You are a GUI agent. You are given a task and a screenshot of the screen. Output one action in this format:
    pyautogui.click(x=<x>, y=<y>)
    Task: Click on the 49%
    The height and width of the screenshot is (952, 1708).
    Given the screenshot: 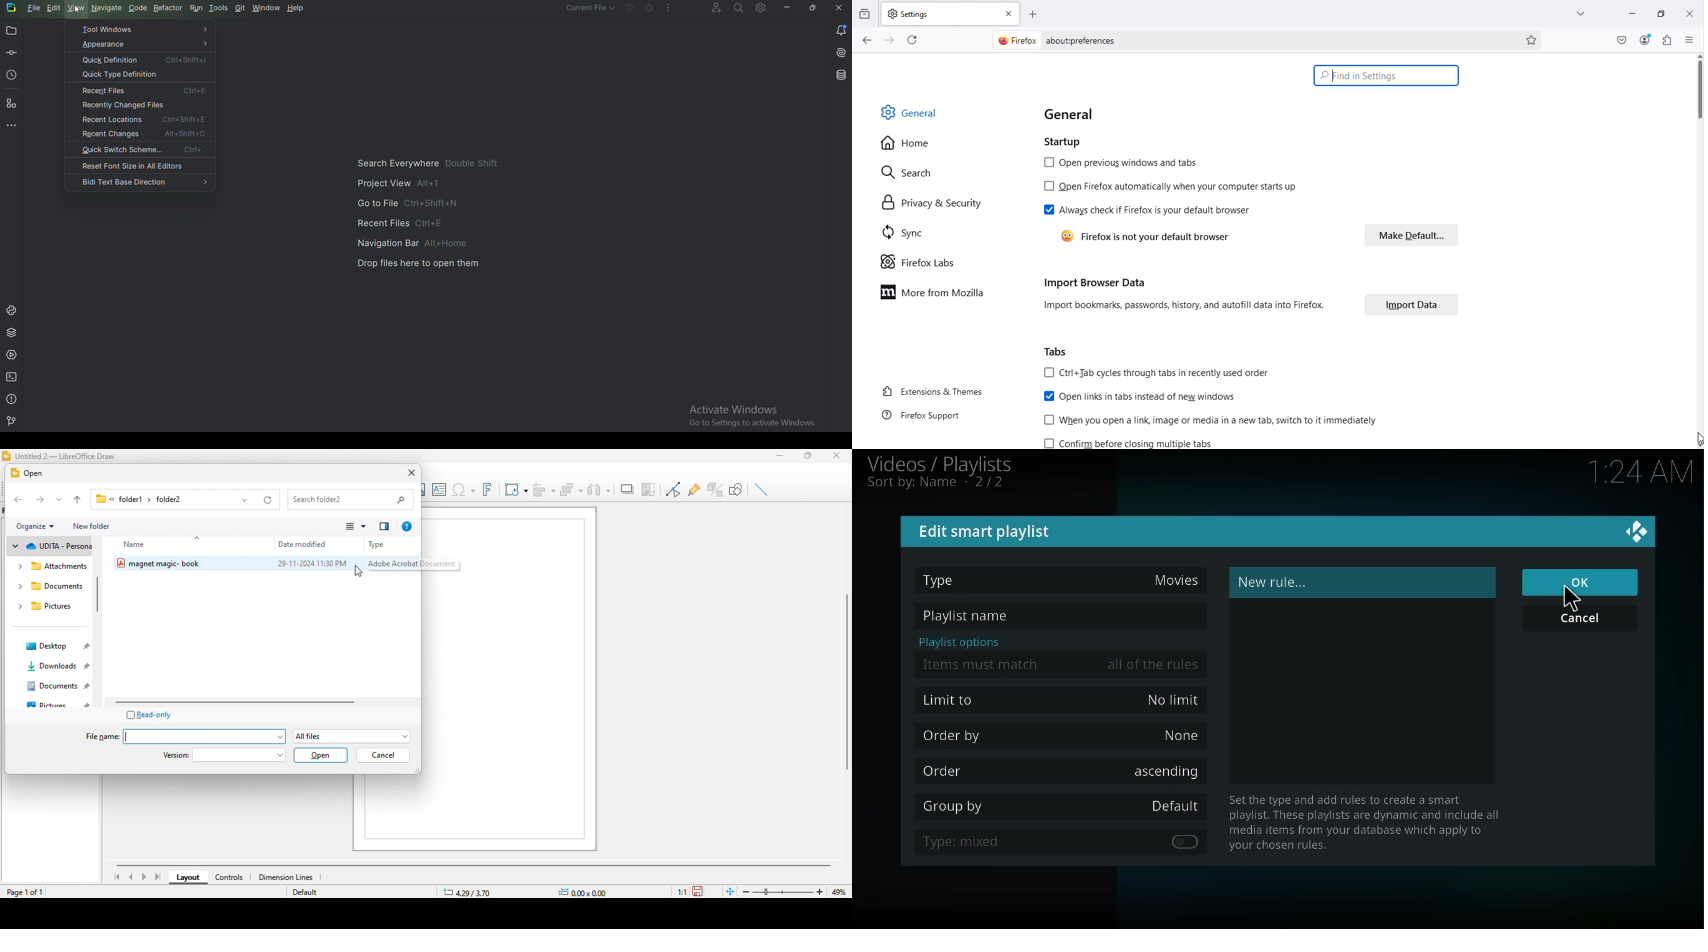 What is the action you would take?
    pyautogui.click(x=842, y=891)
    